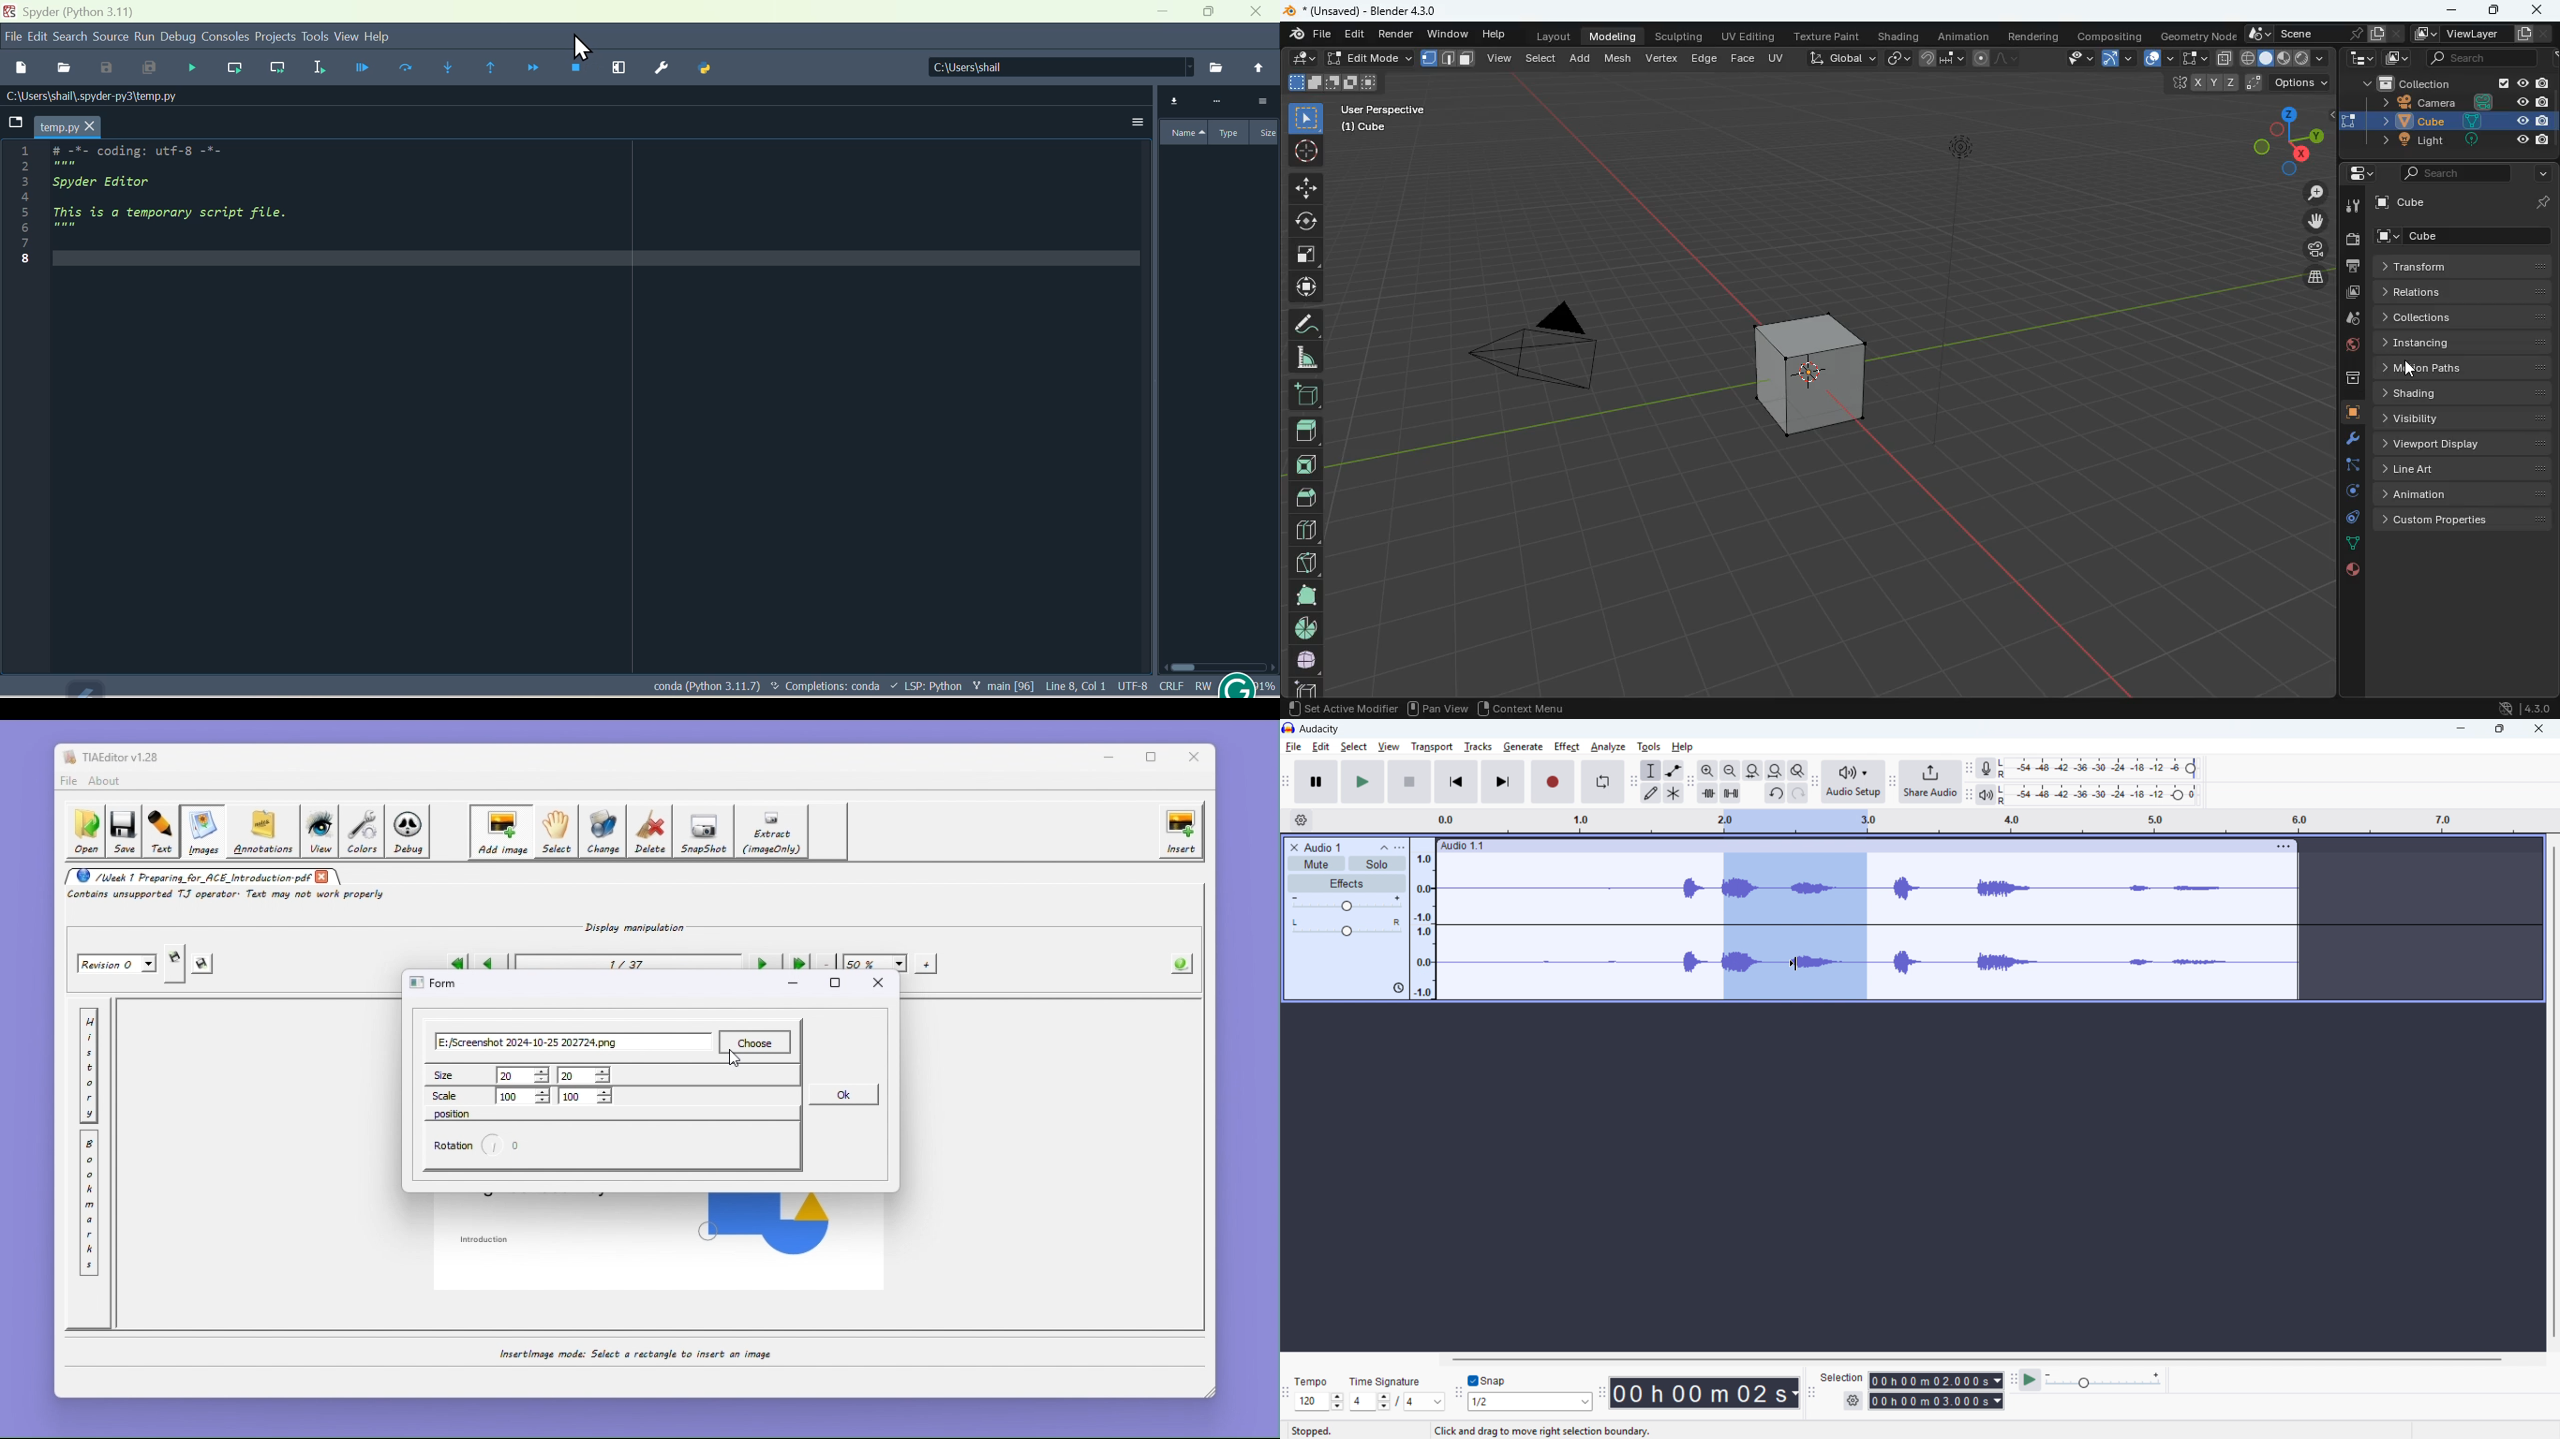 The height and width of the screenshot is (1456, 2576). What do you see at coordinates (1166, 13) in the screenshot?
I see `Minimize` at bounding box center [1166, 13].